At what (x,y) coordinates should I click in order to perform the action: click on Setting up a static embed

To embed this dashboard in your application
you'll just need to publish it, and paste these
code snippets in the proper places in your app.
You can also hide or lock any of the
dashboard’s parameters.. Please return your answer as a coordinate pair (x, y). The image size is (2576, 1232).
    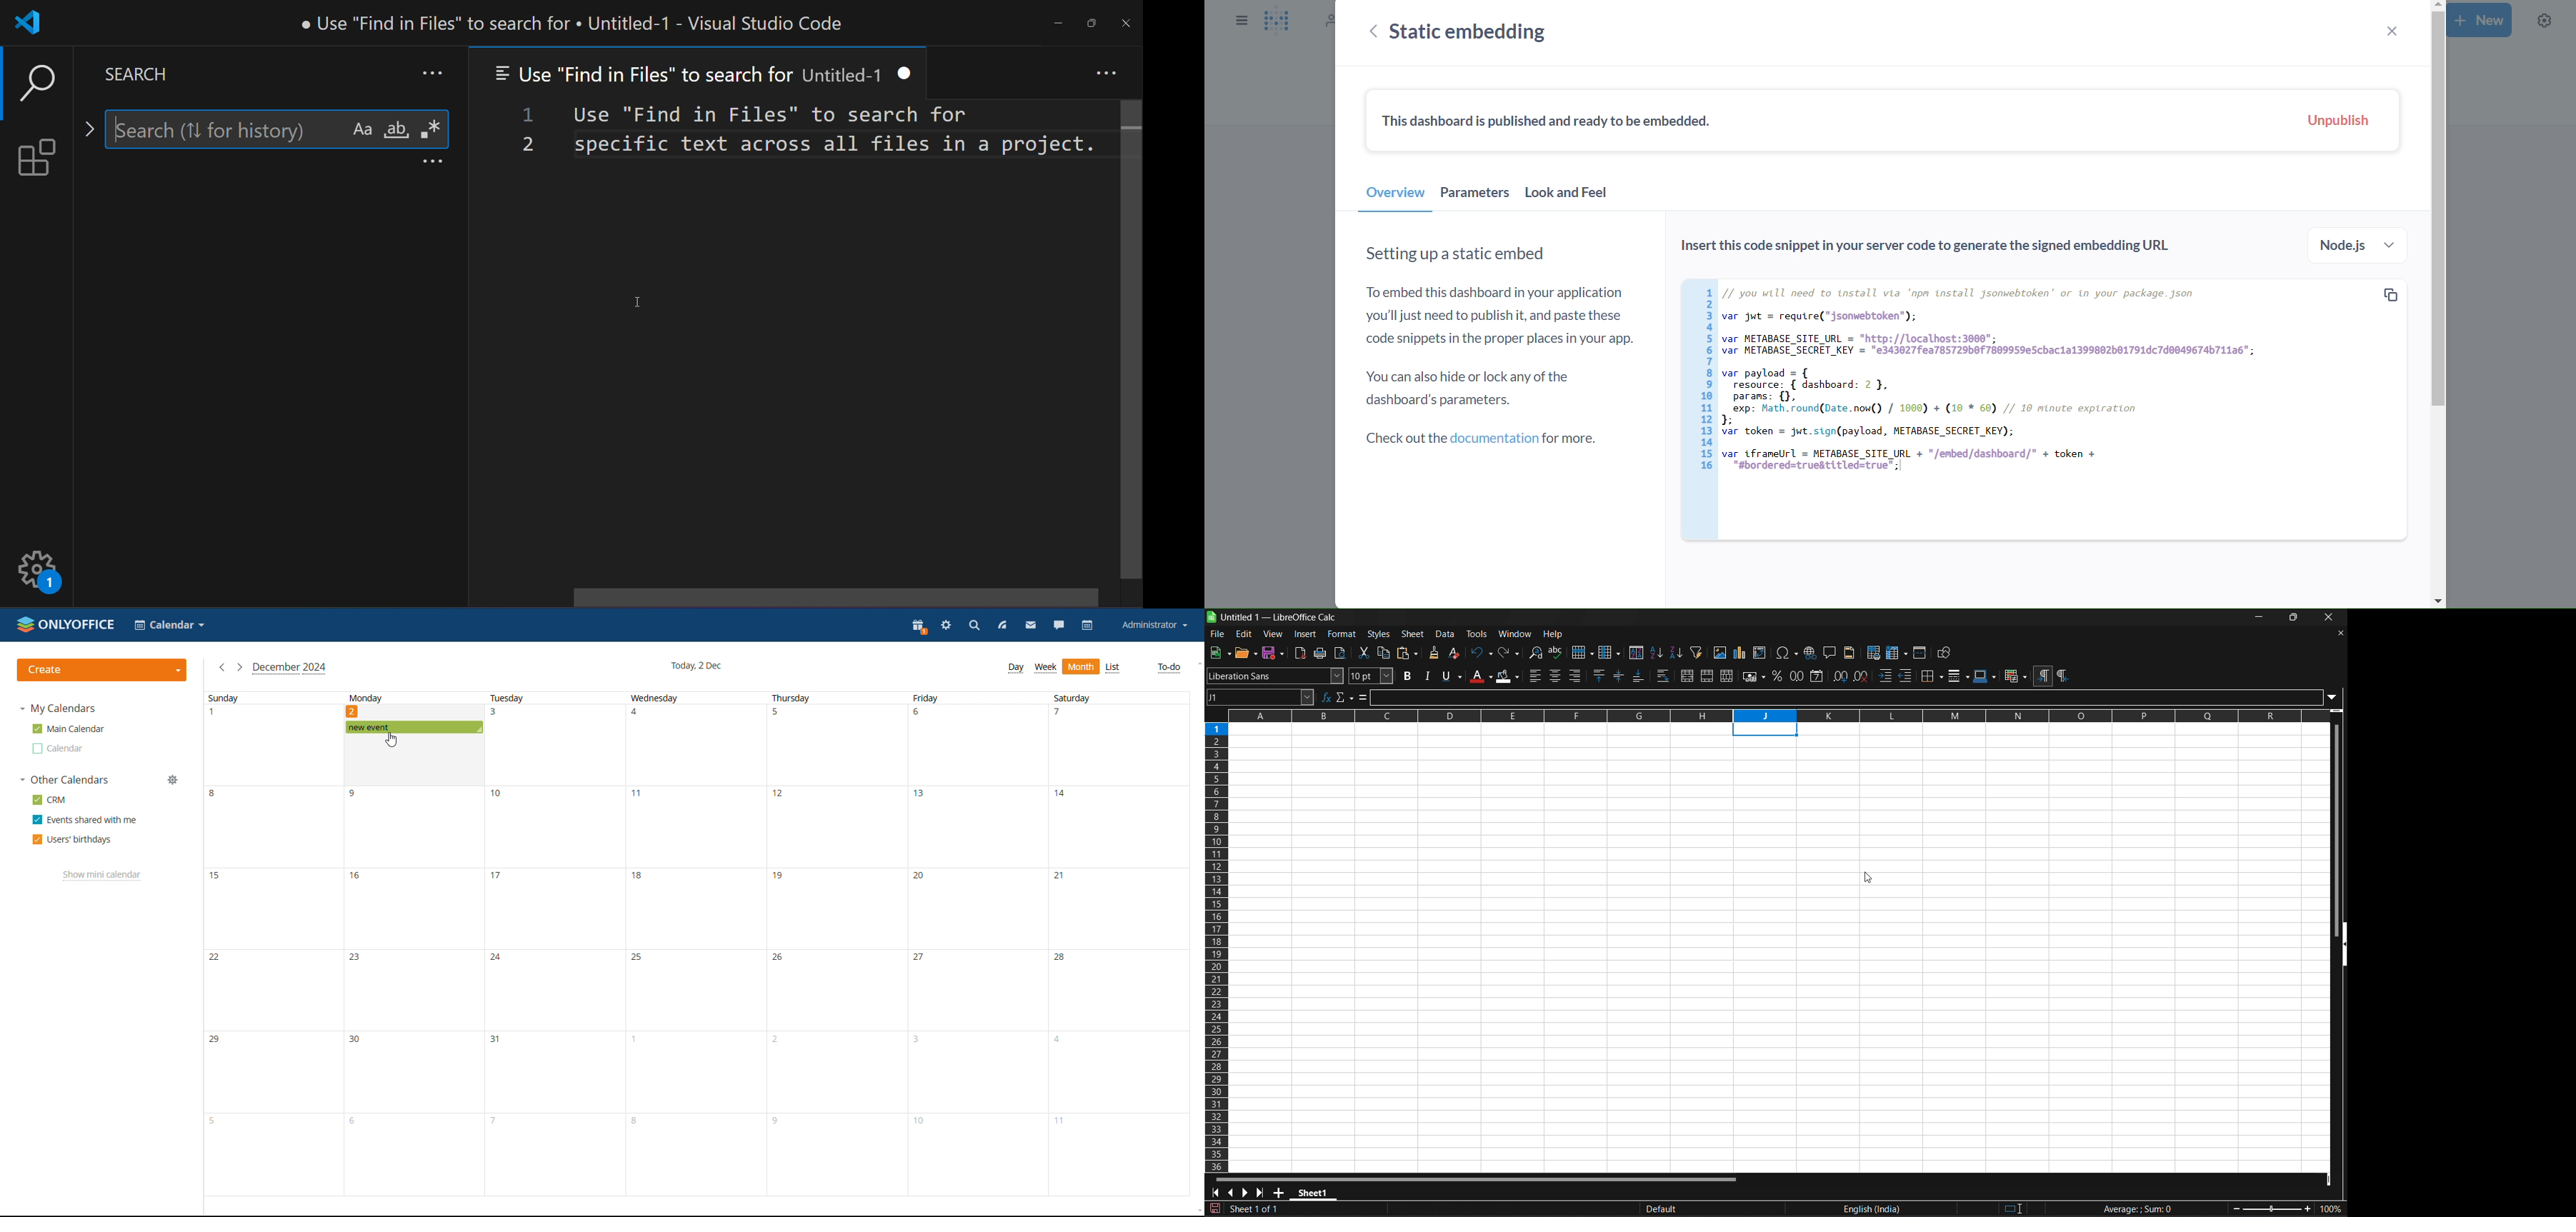
    Looking at the image, I should click on (1501, 329).